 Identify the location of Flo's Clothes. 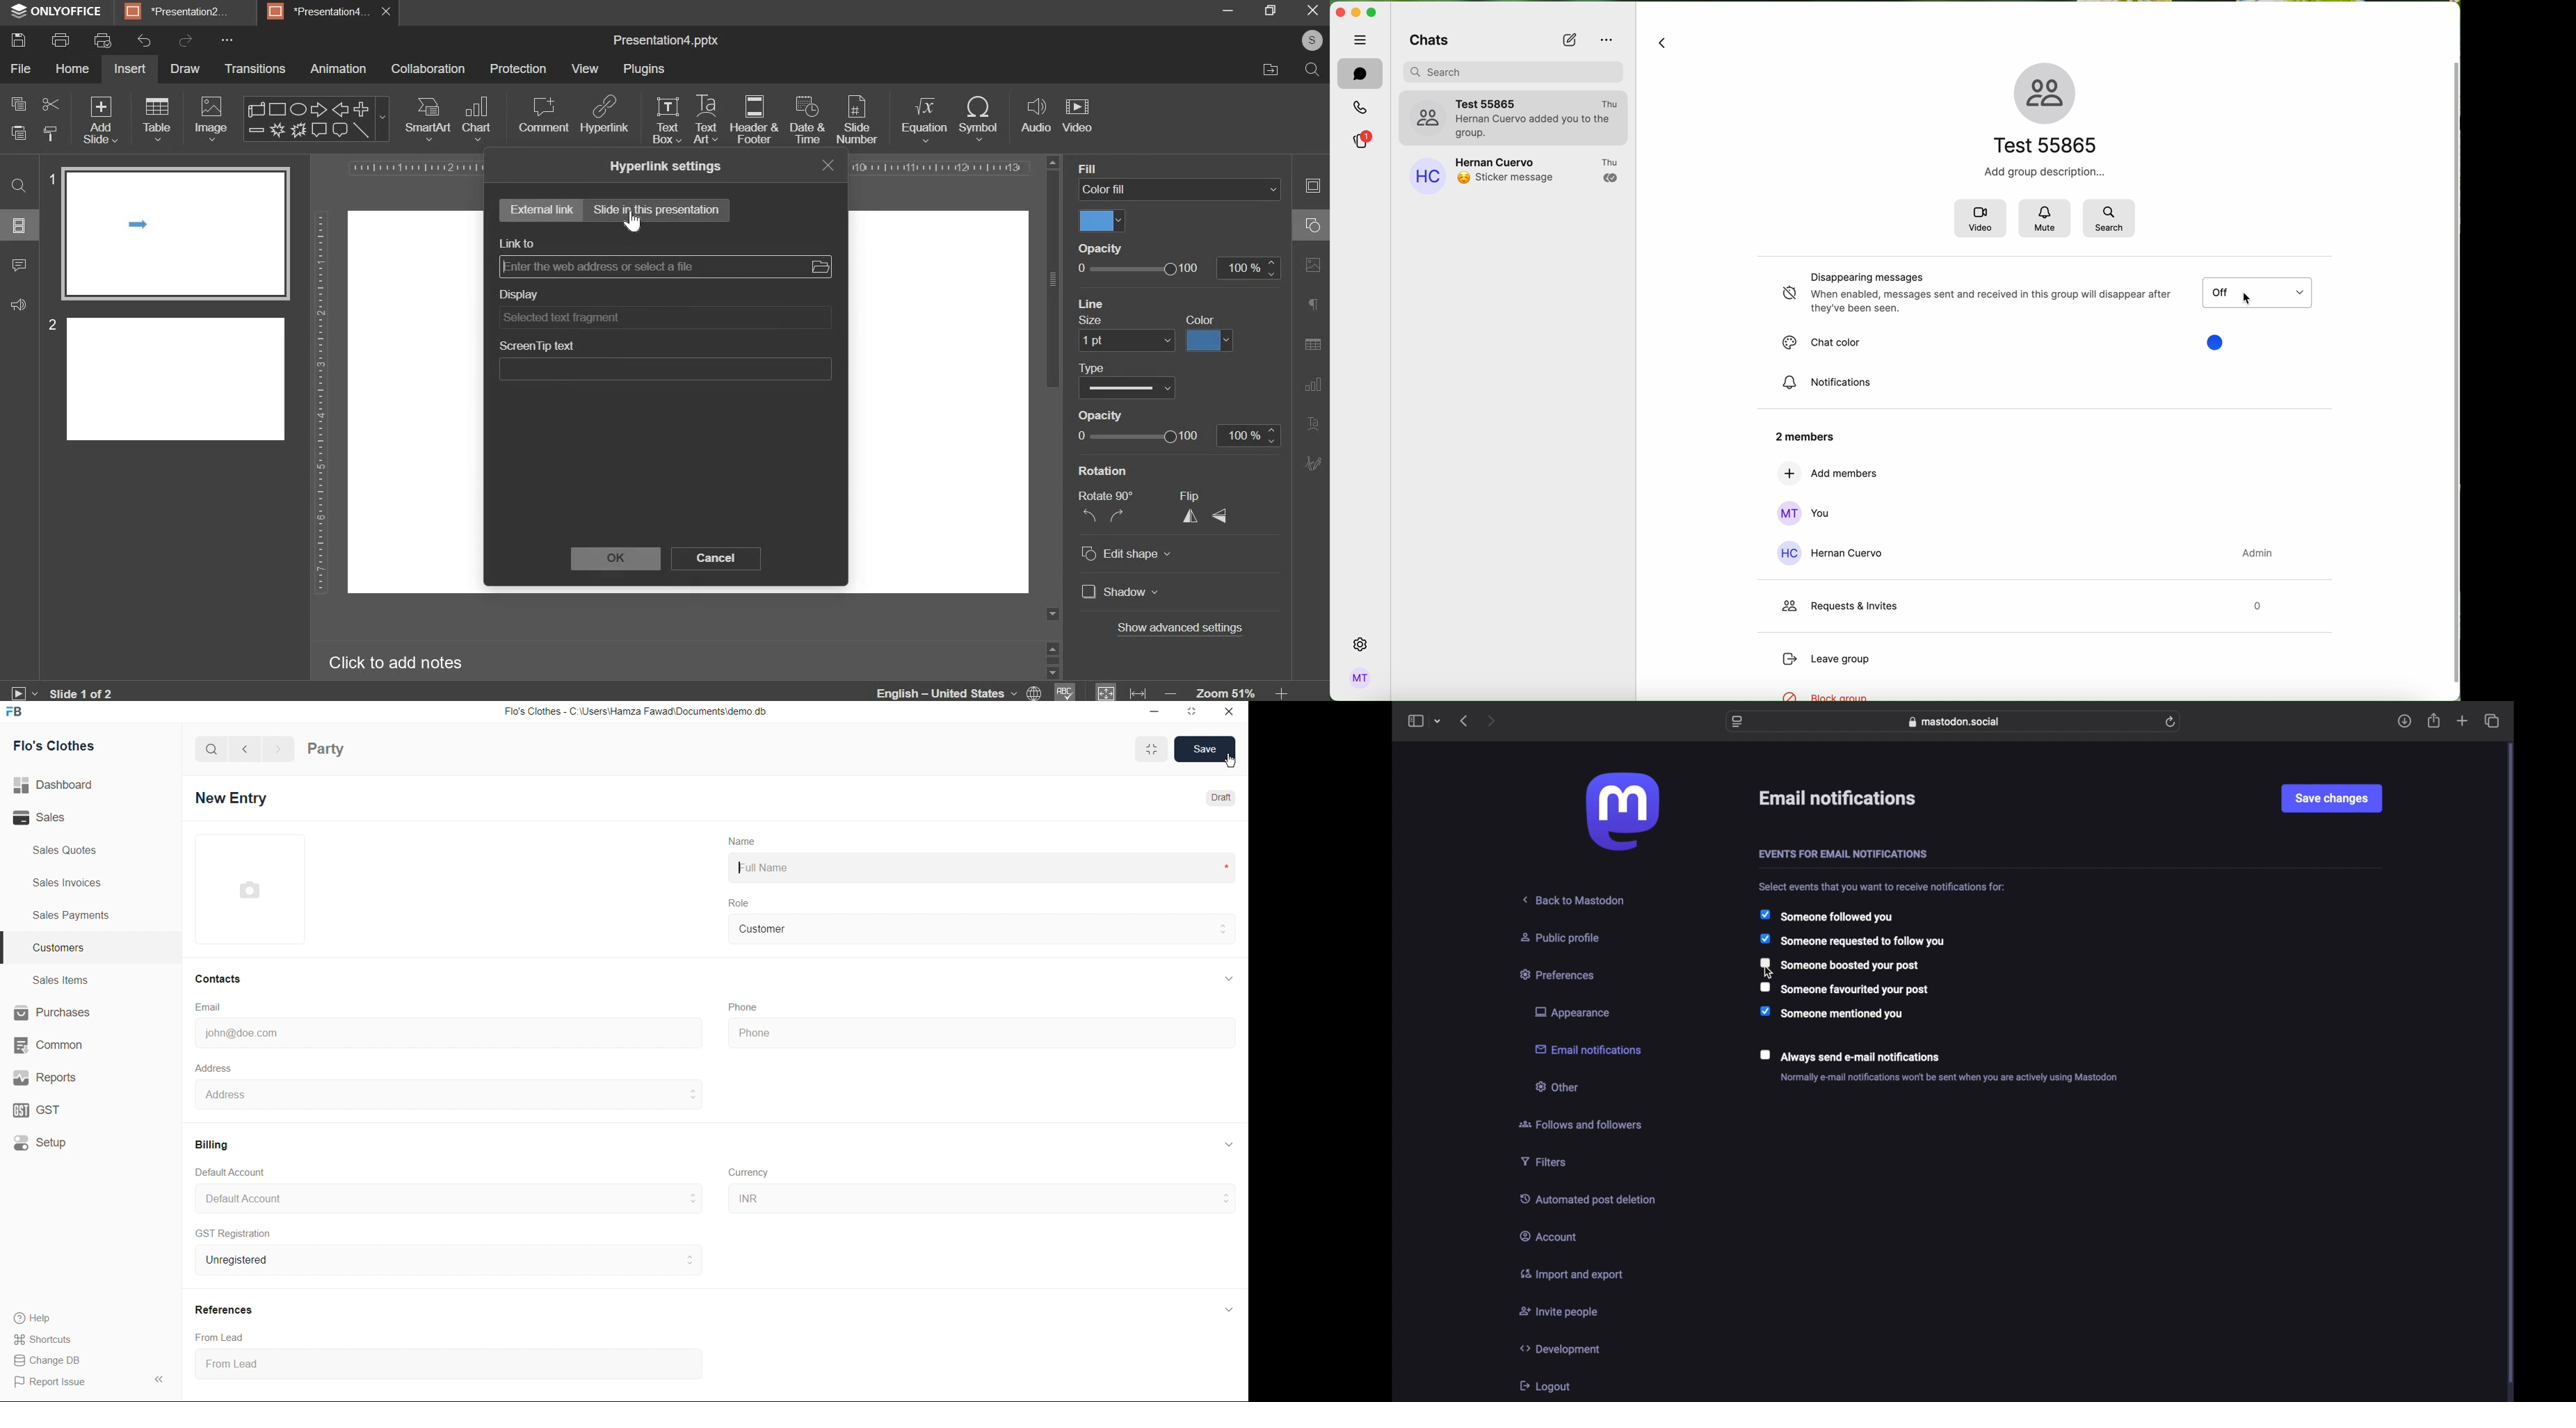
(51, 748).